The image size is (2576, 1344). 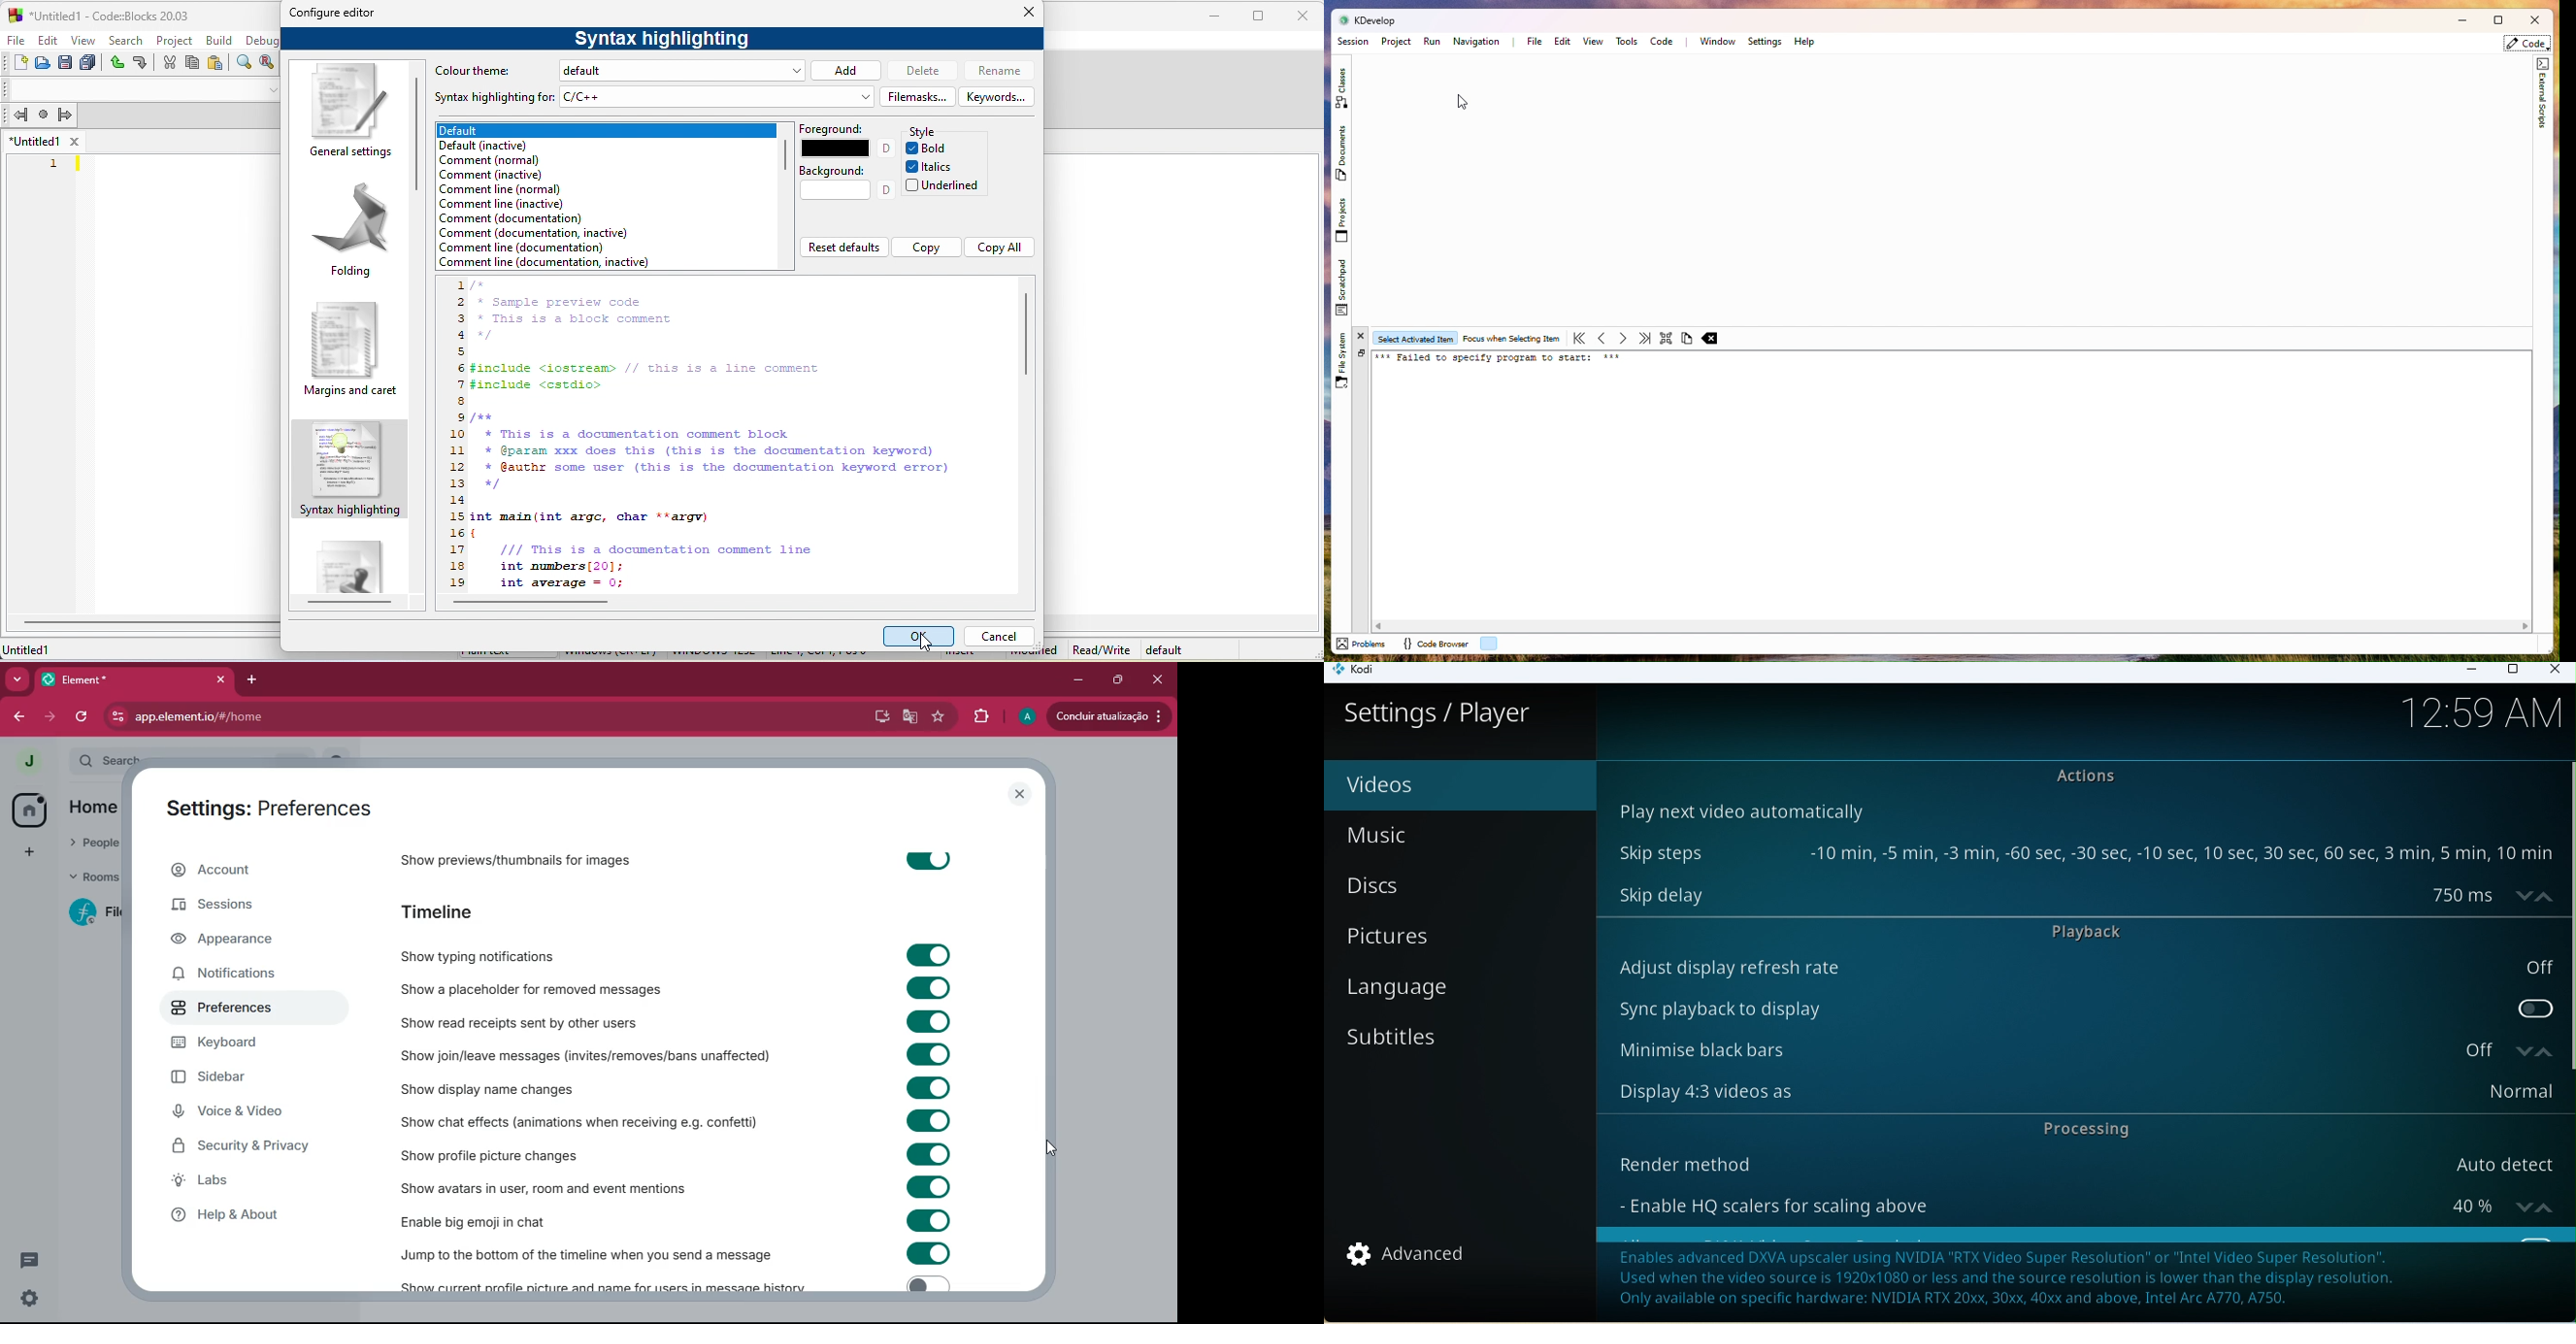 What do you see at coordinates (927, 859) in the screenshot?
I see `toggle on` at bounding box center [927, 859].